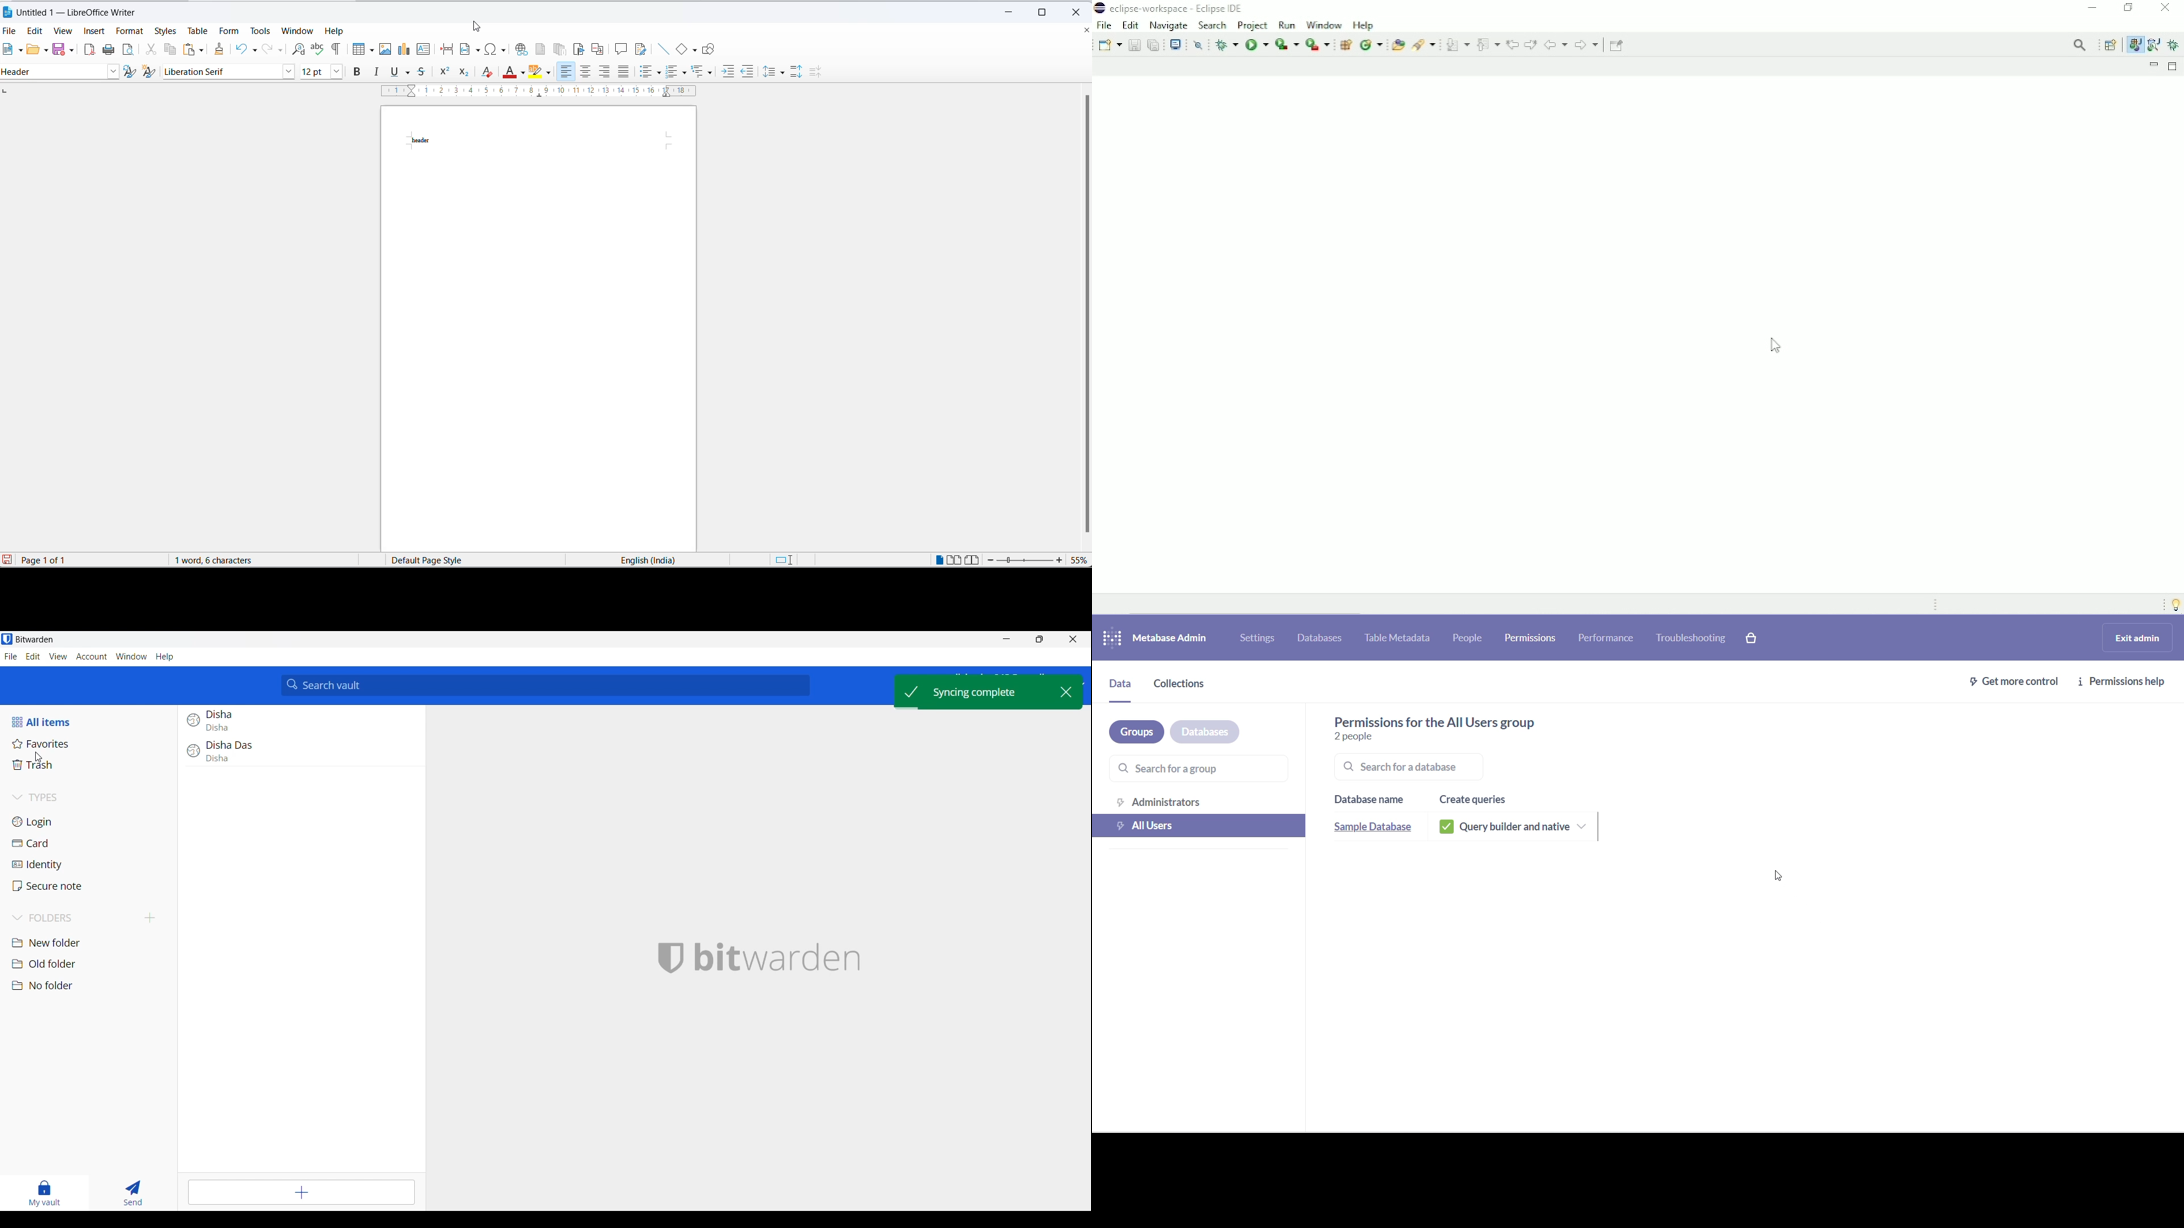 This screenshot has width=2184, height=1232. Describe the element at coordinates (296, 721) in the screenshot. I see `login entry info ` at that location.